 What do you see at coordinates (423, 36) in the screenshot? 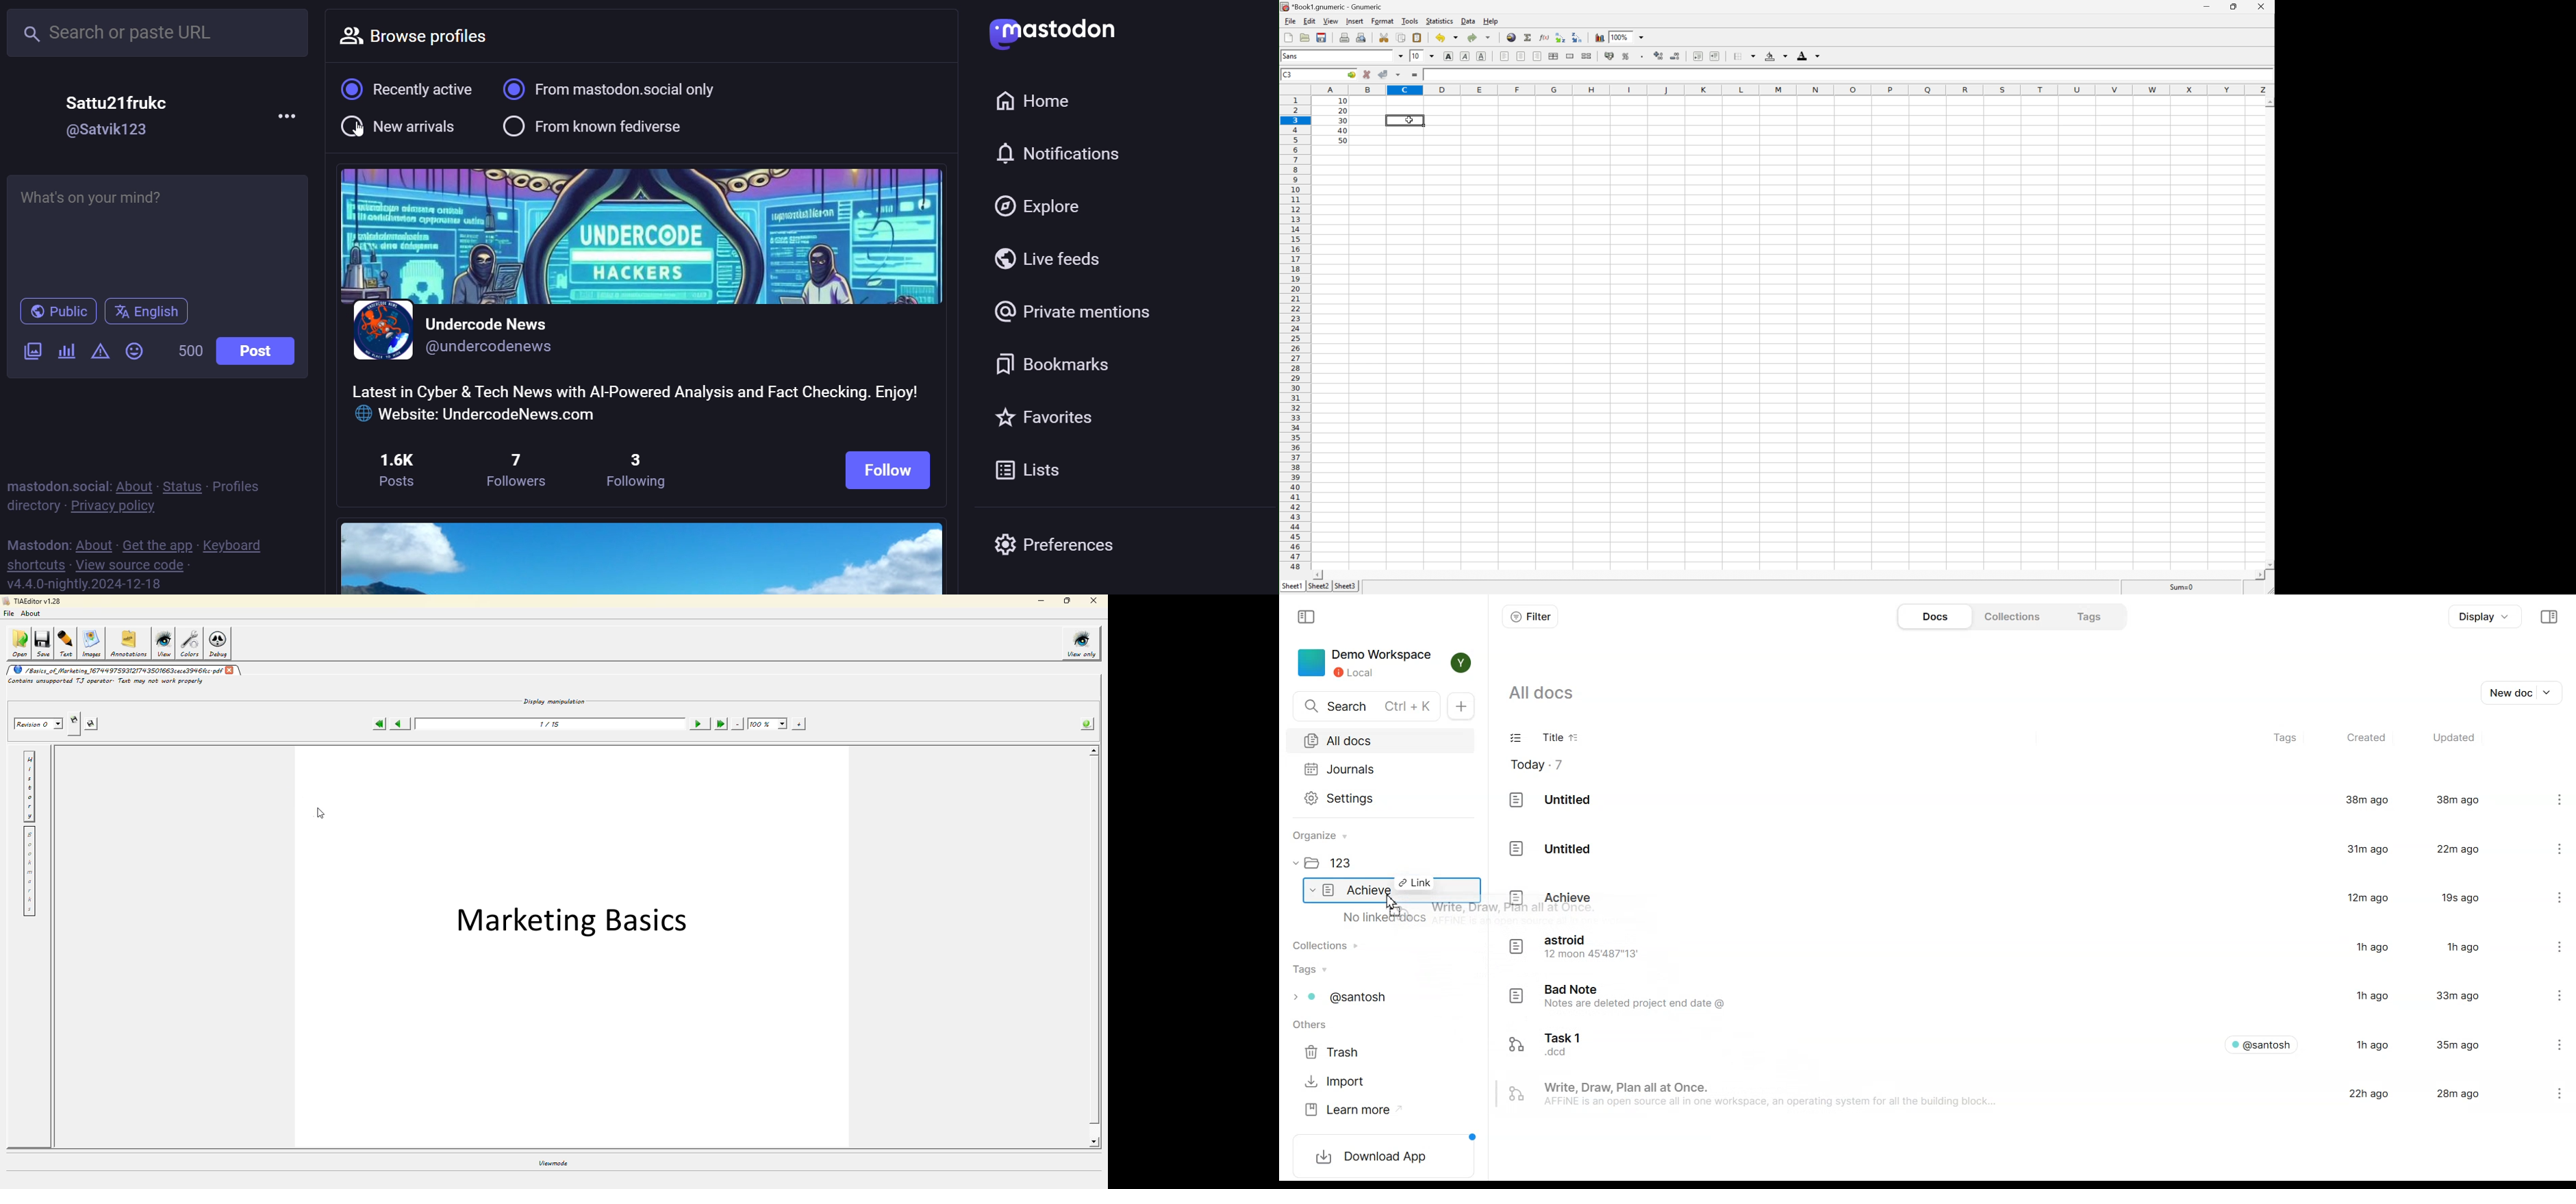
I see `browse profiles` at bounding box center [423, 36].